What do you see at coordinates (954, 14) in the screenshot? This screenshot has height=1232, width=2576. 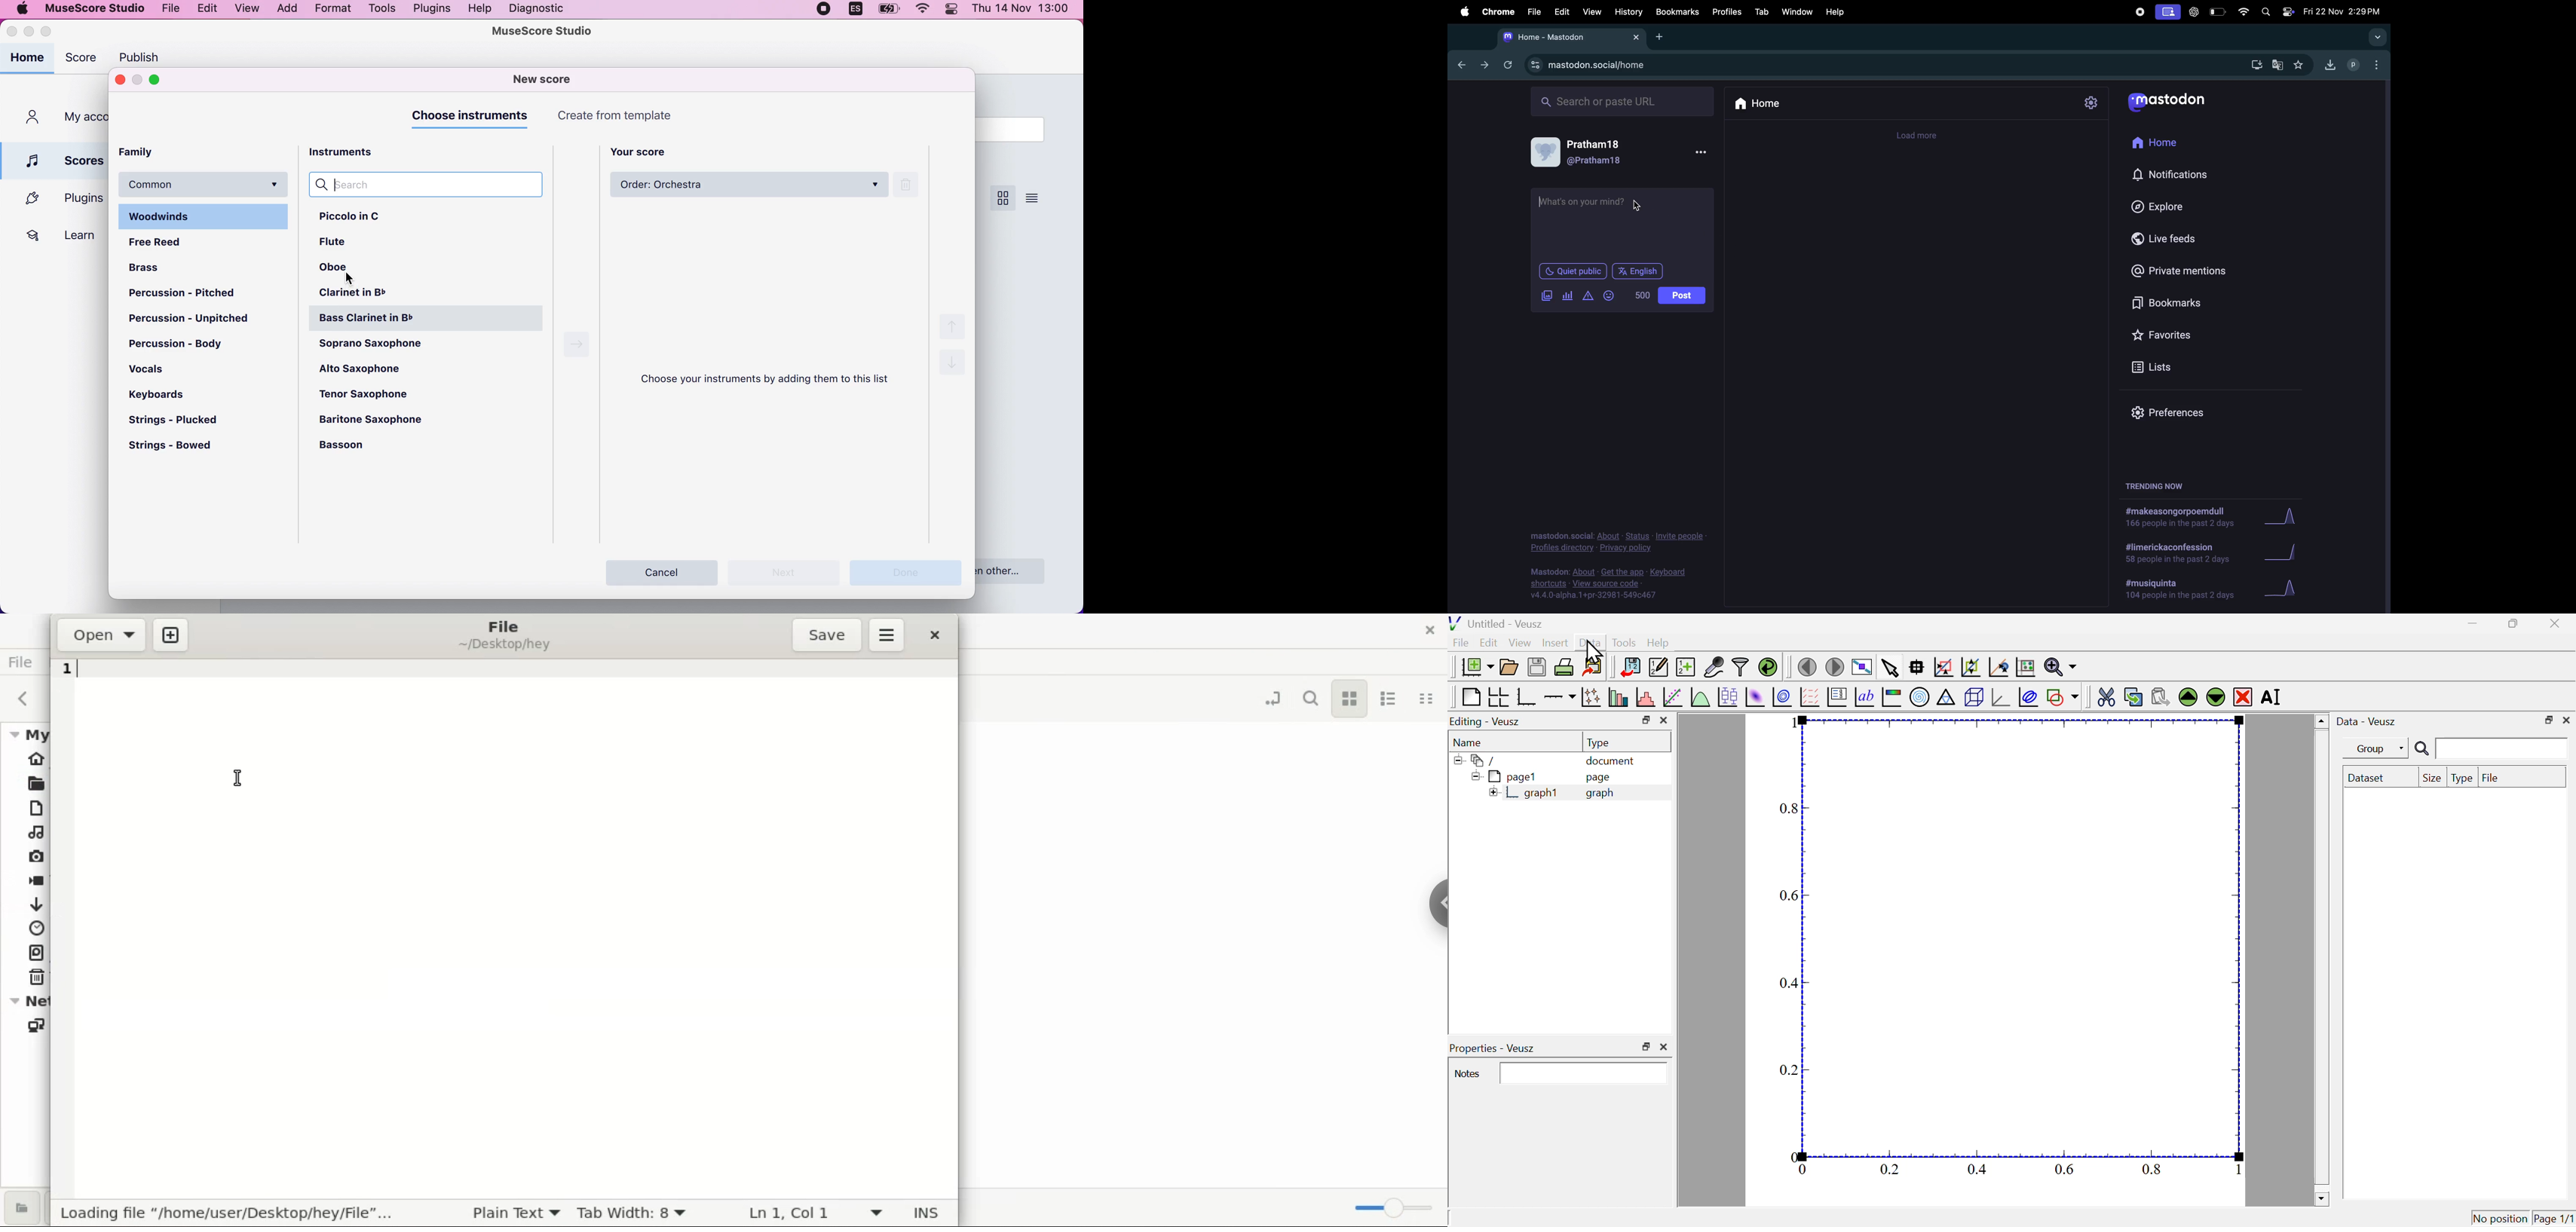 I see `panel control` at bounding box center [954, 14].